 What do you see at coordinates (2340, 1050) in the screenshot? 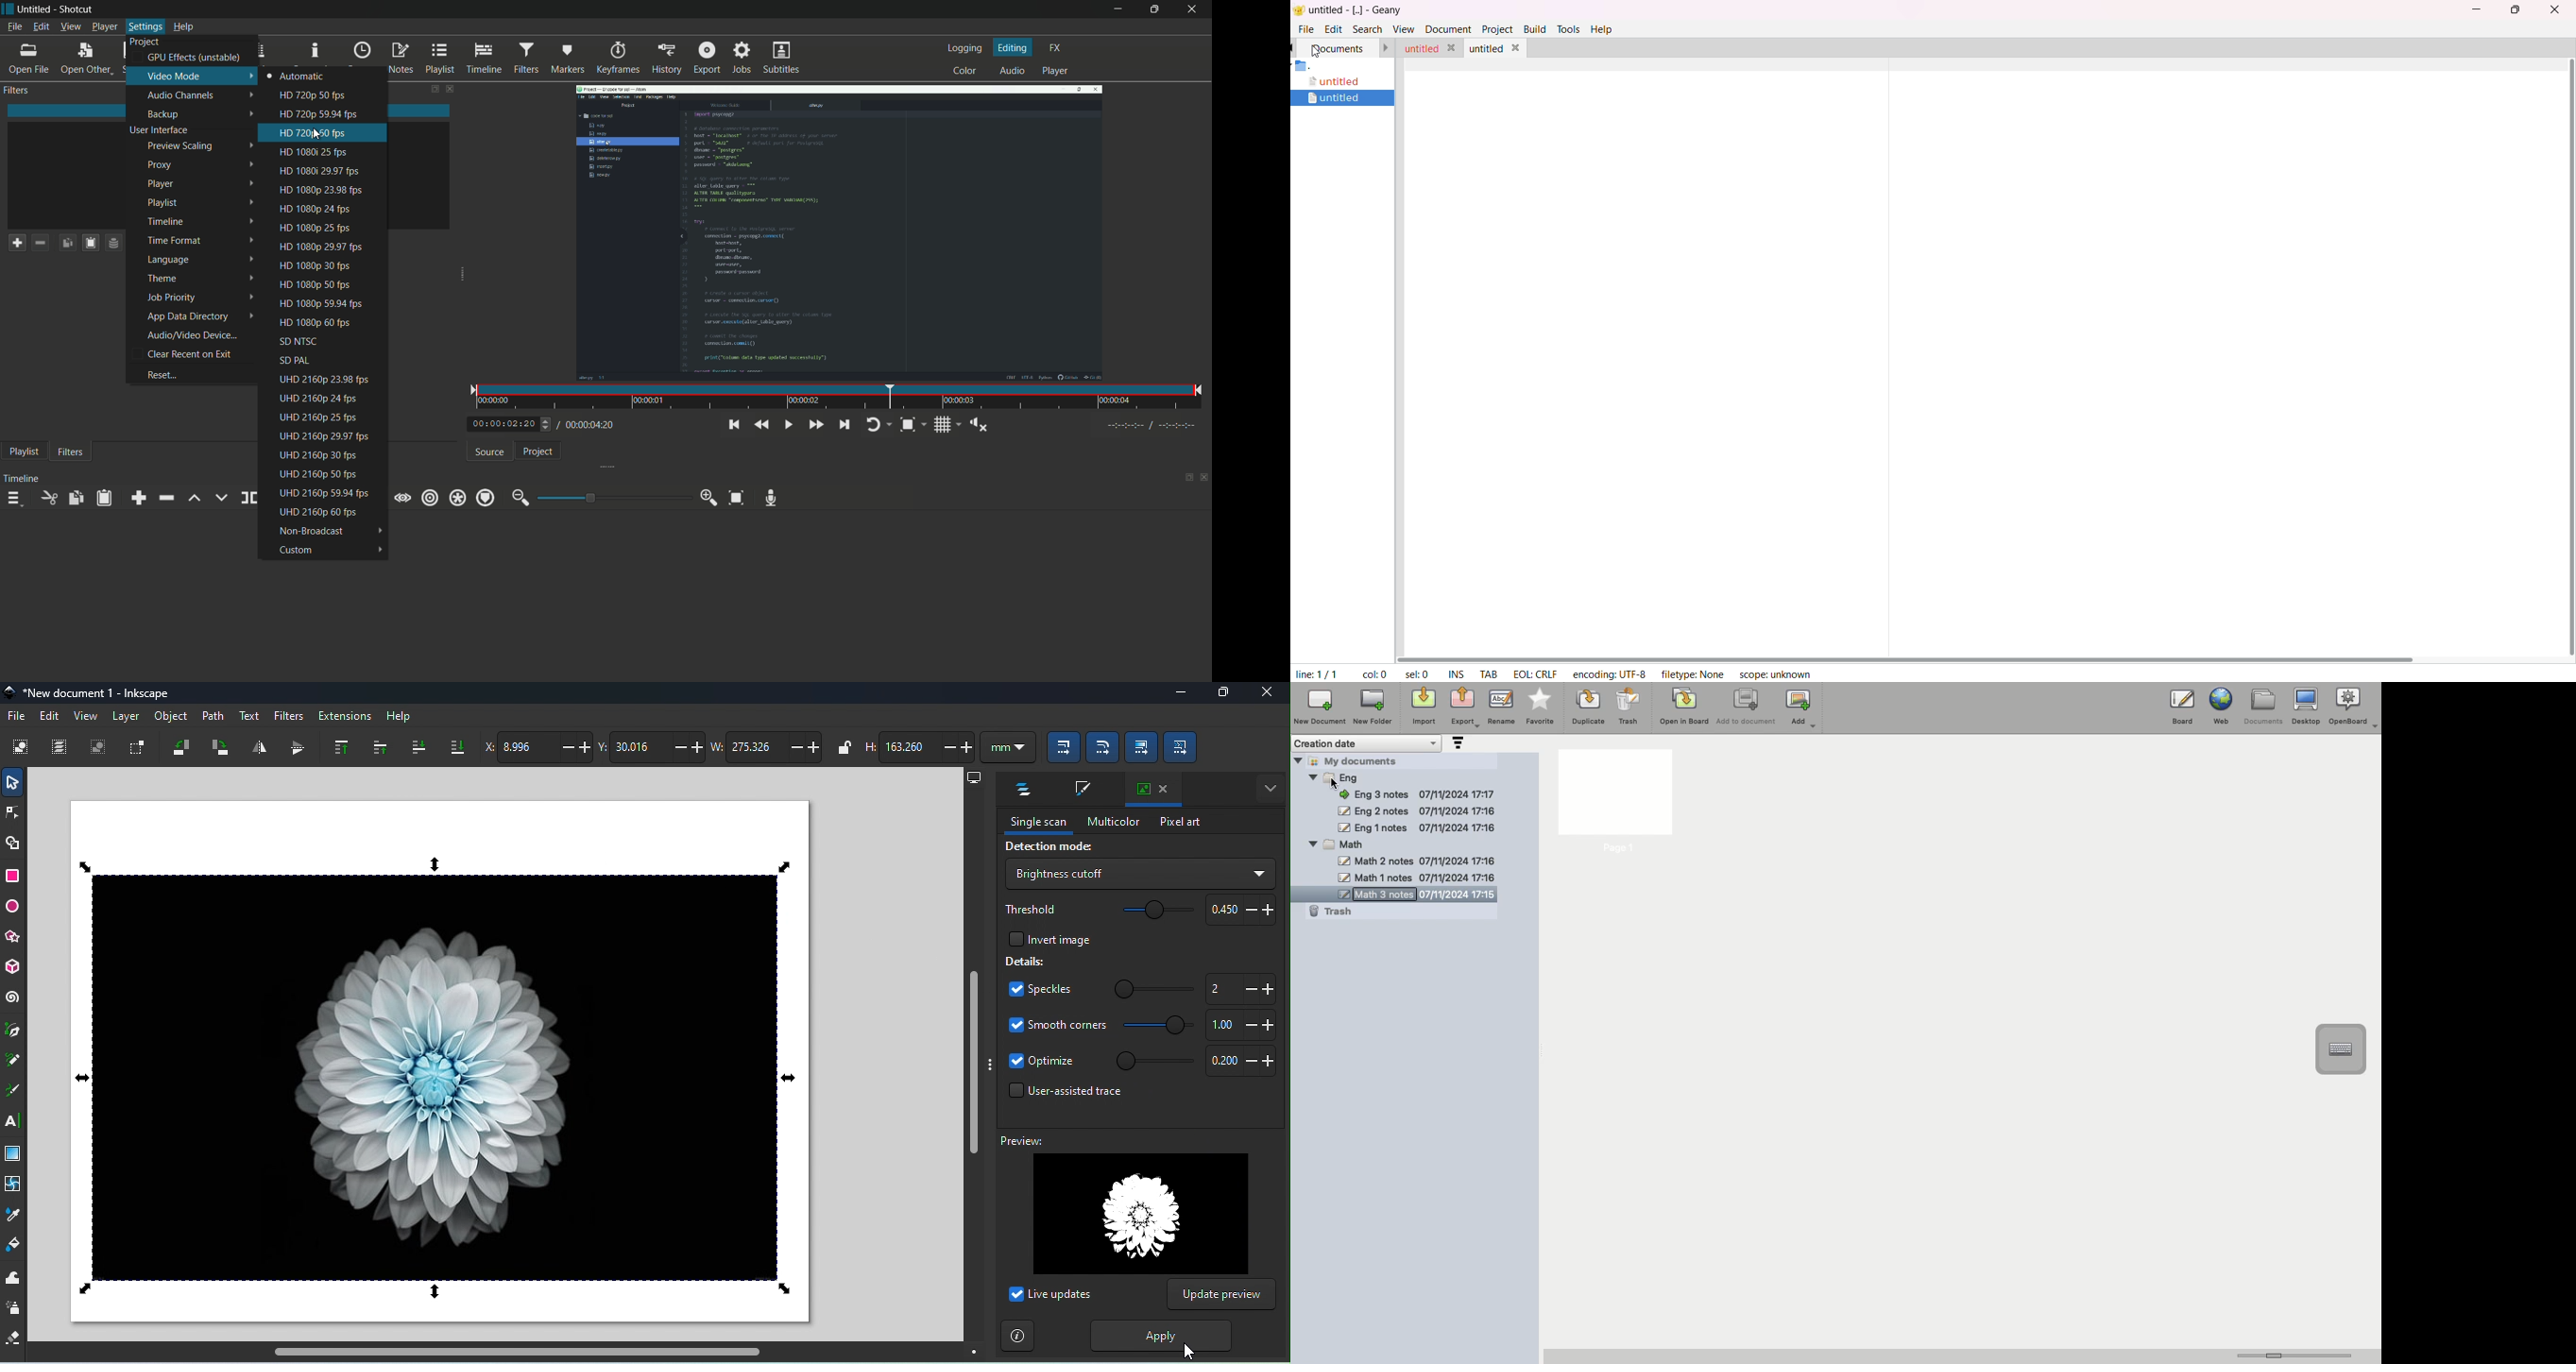
I see `Text input` at bounding box center [2340, 1050].